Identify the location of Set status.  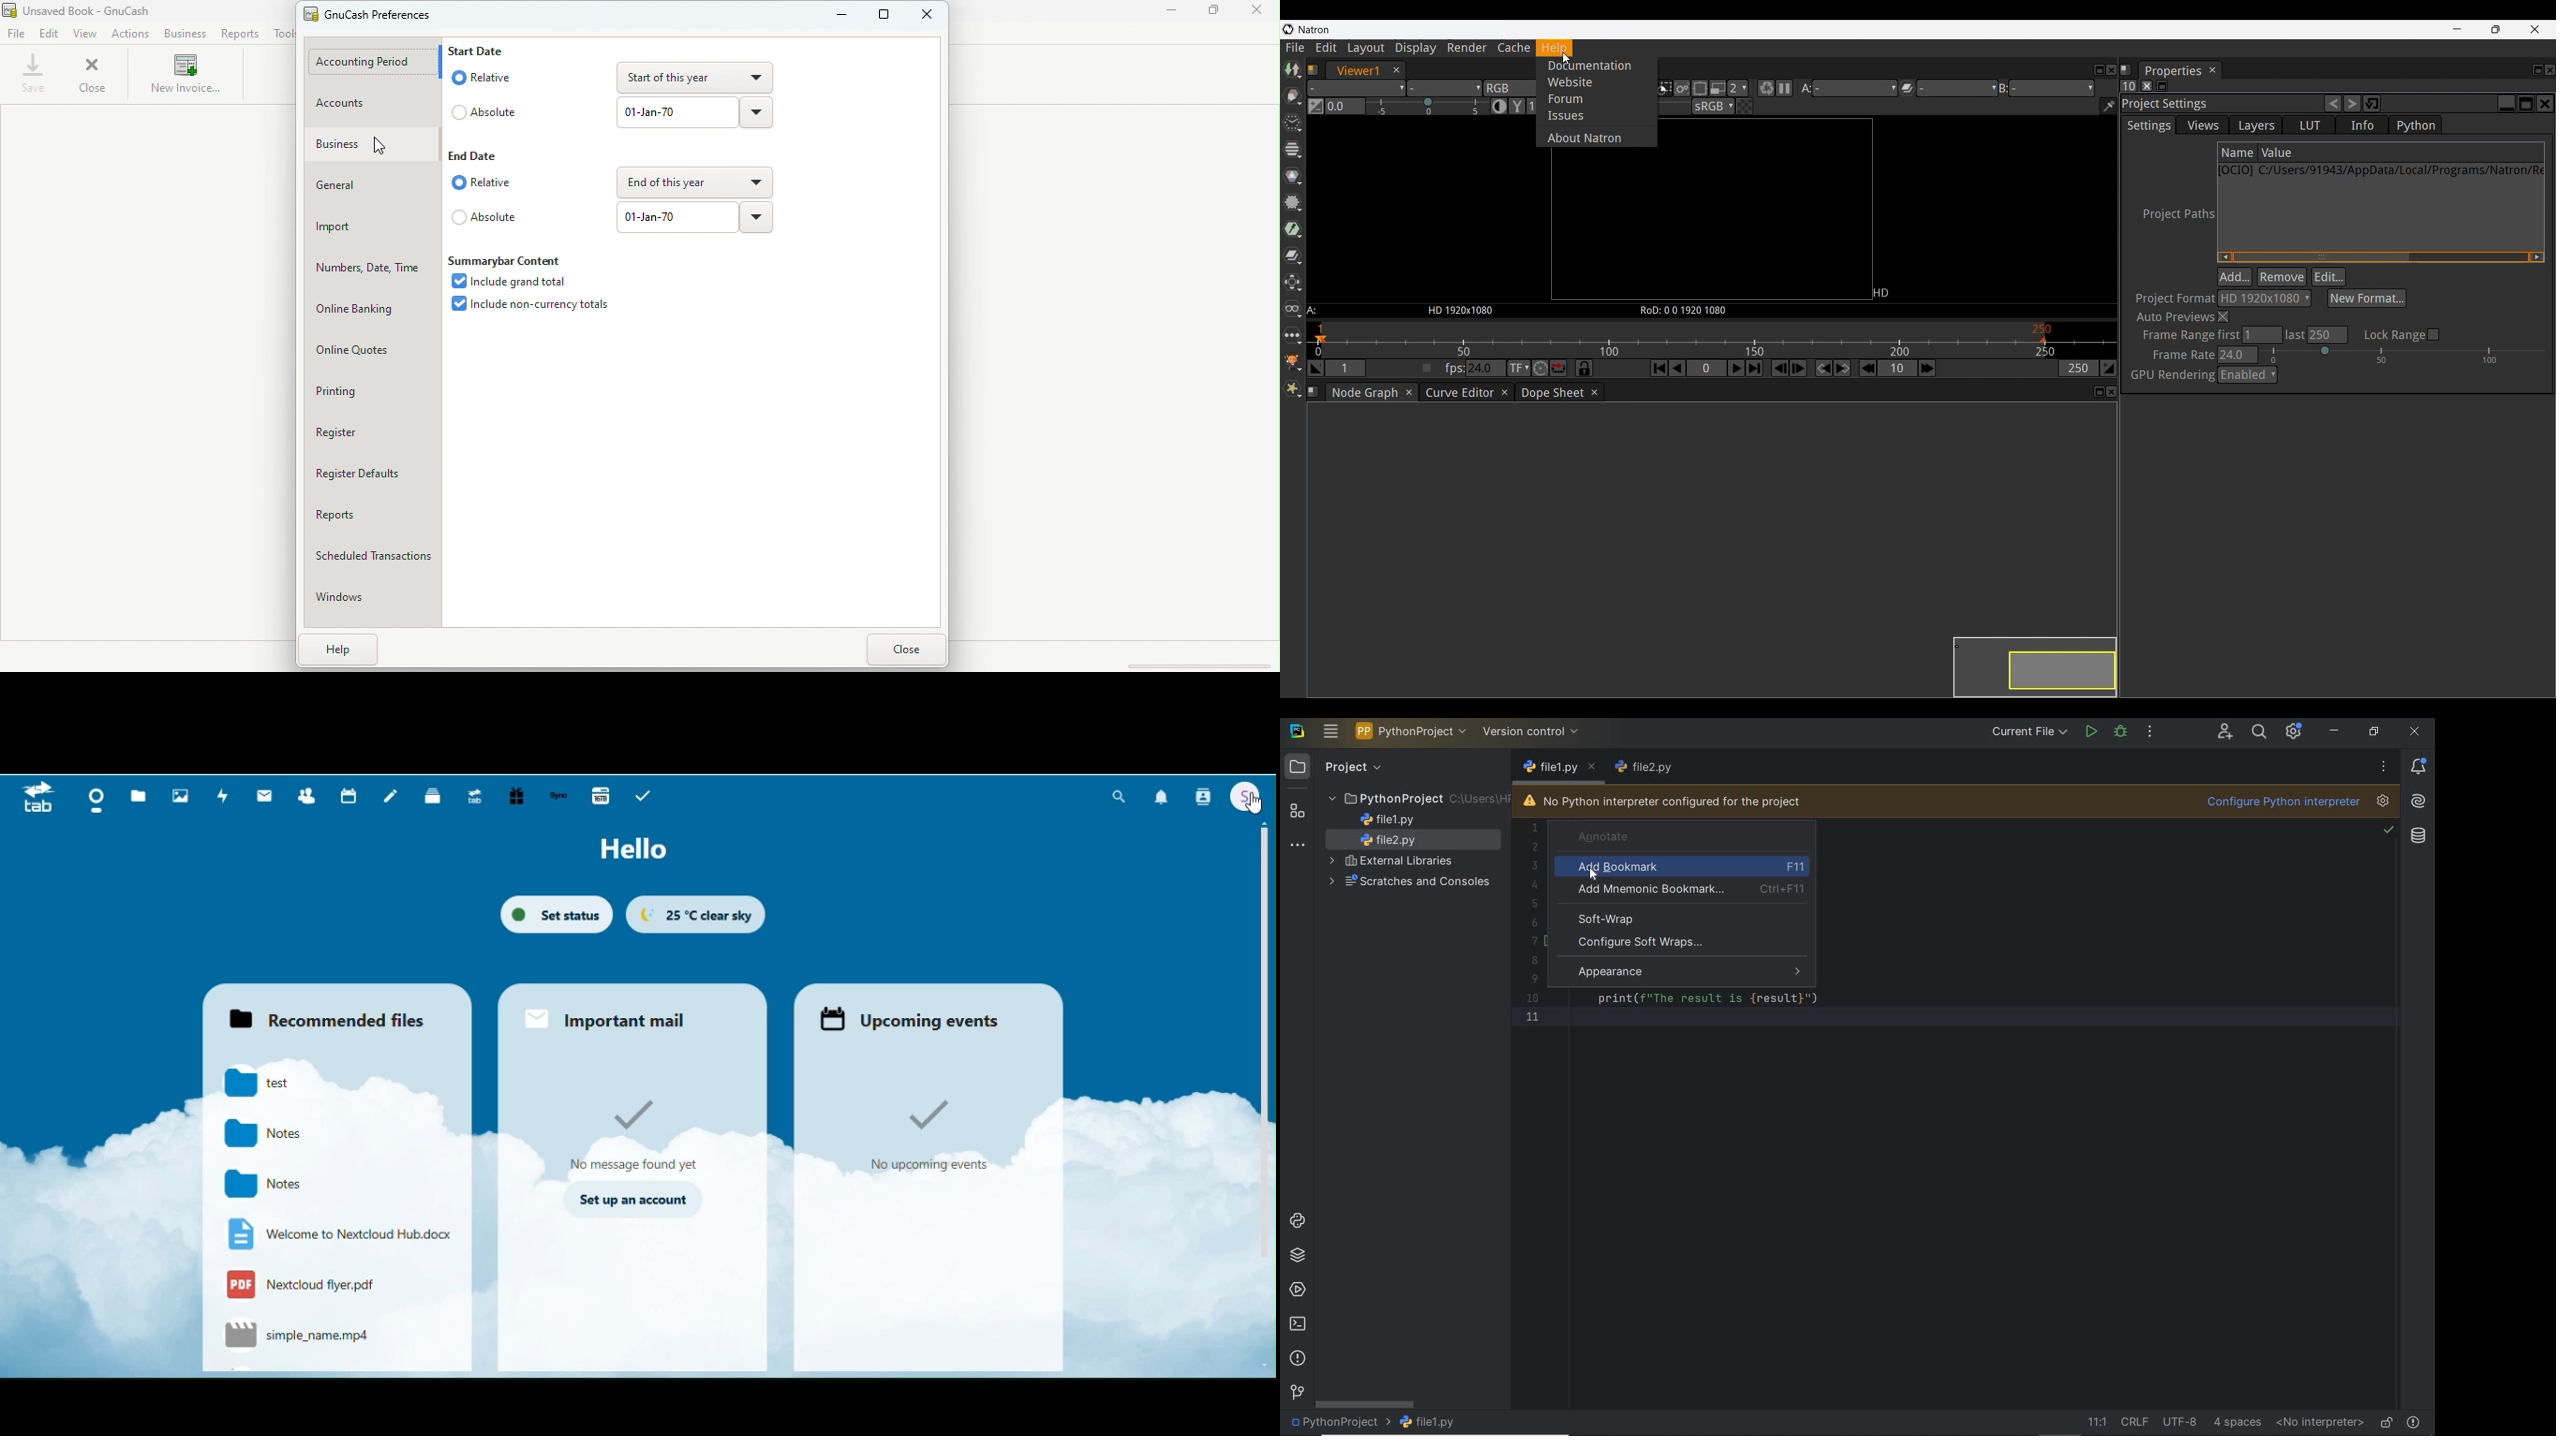
(556, 914).